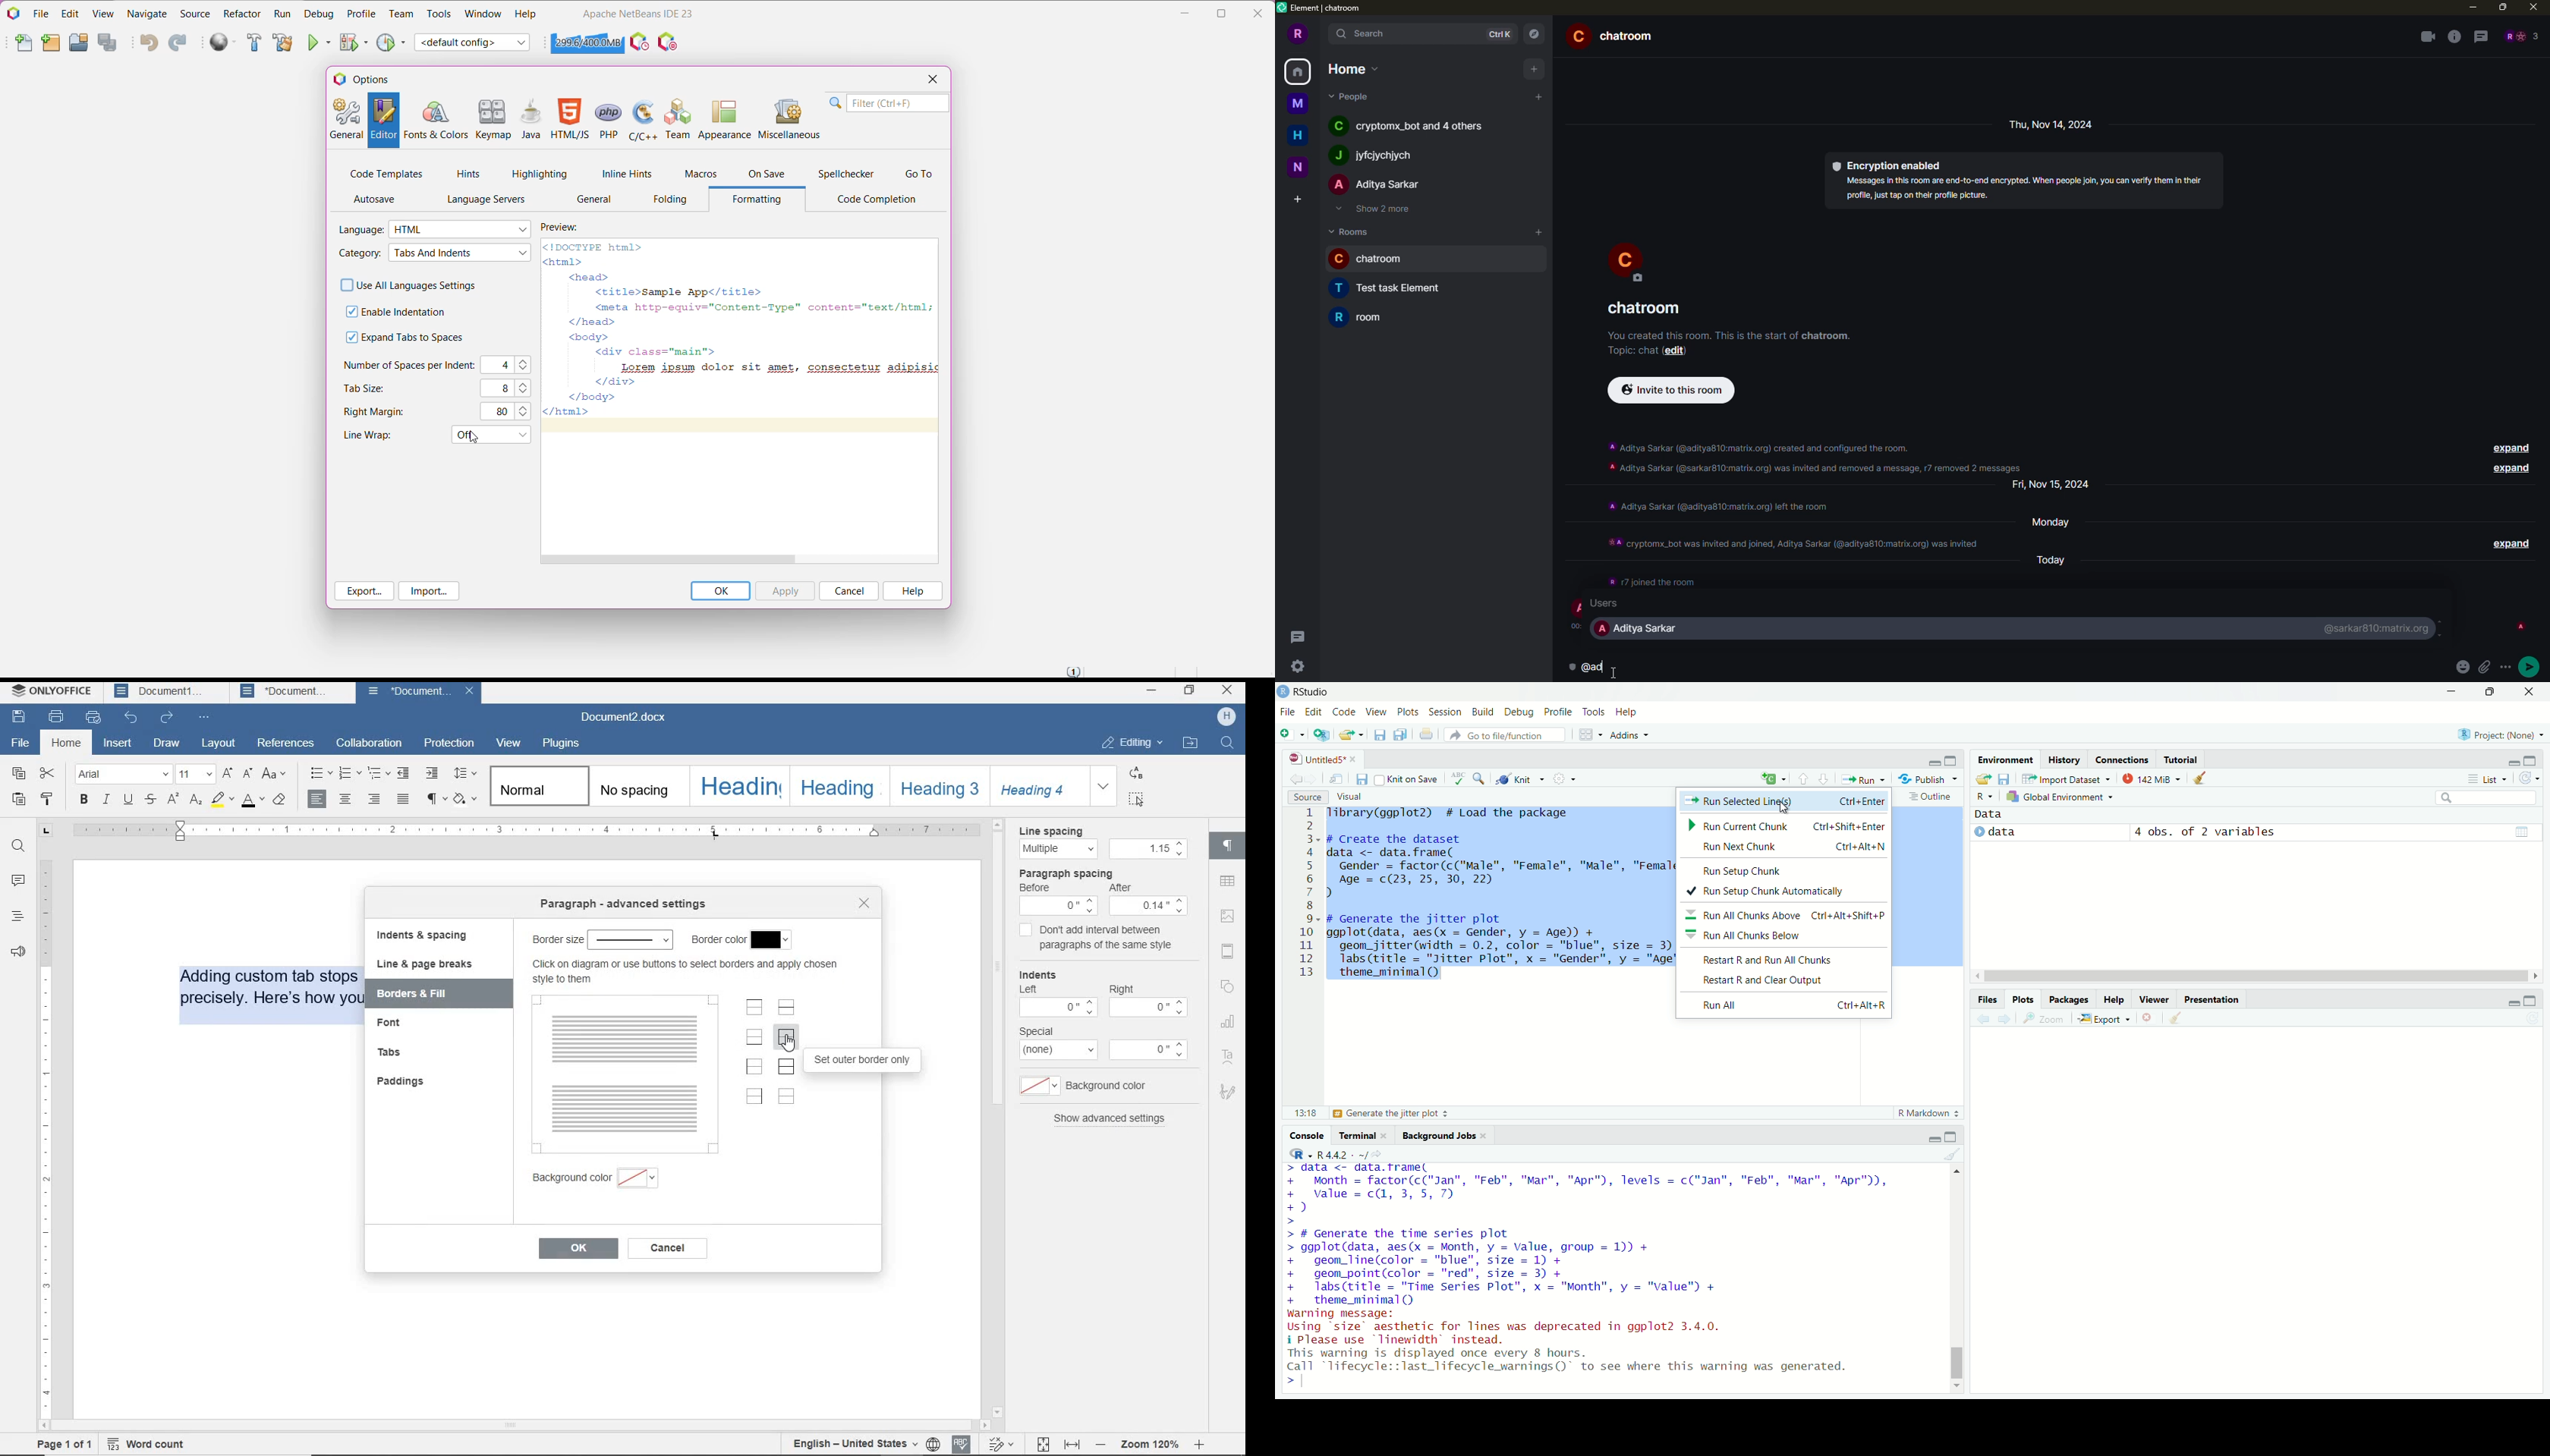  What do you see at coordinates (2063, 760) in the screenshot?
I see `history` at bounding box center [2063, 760].